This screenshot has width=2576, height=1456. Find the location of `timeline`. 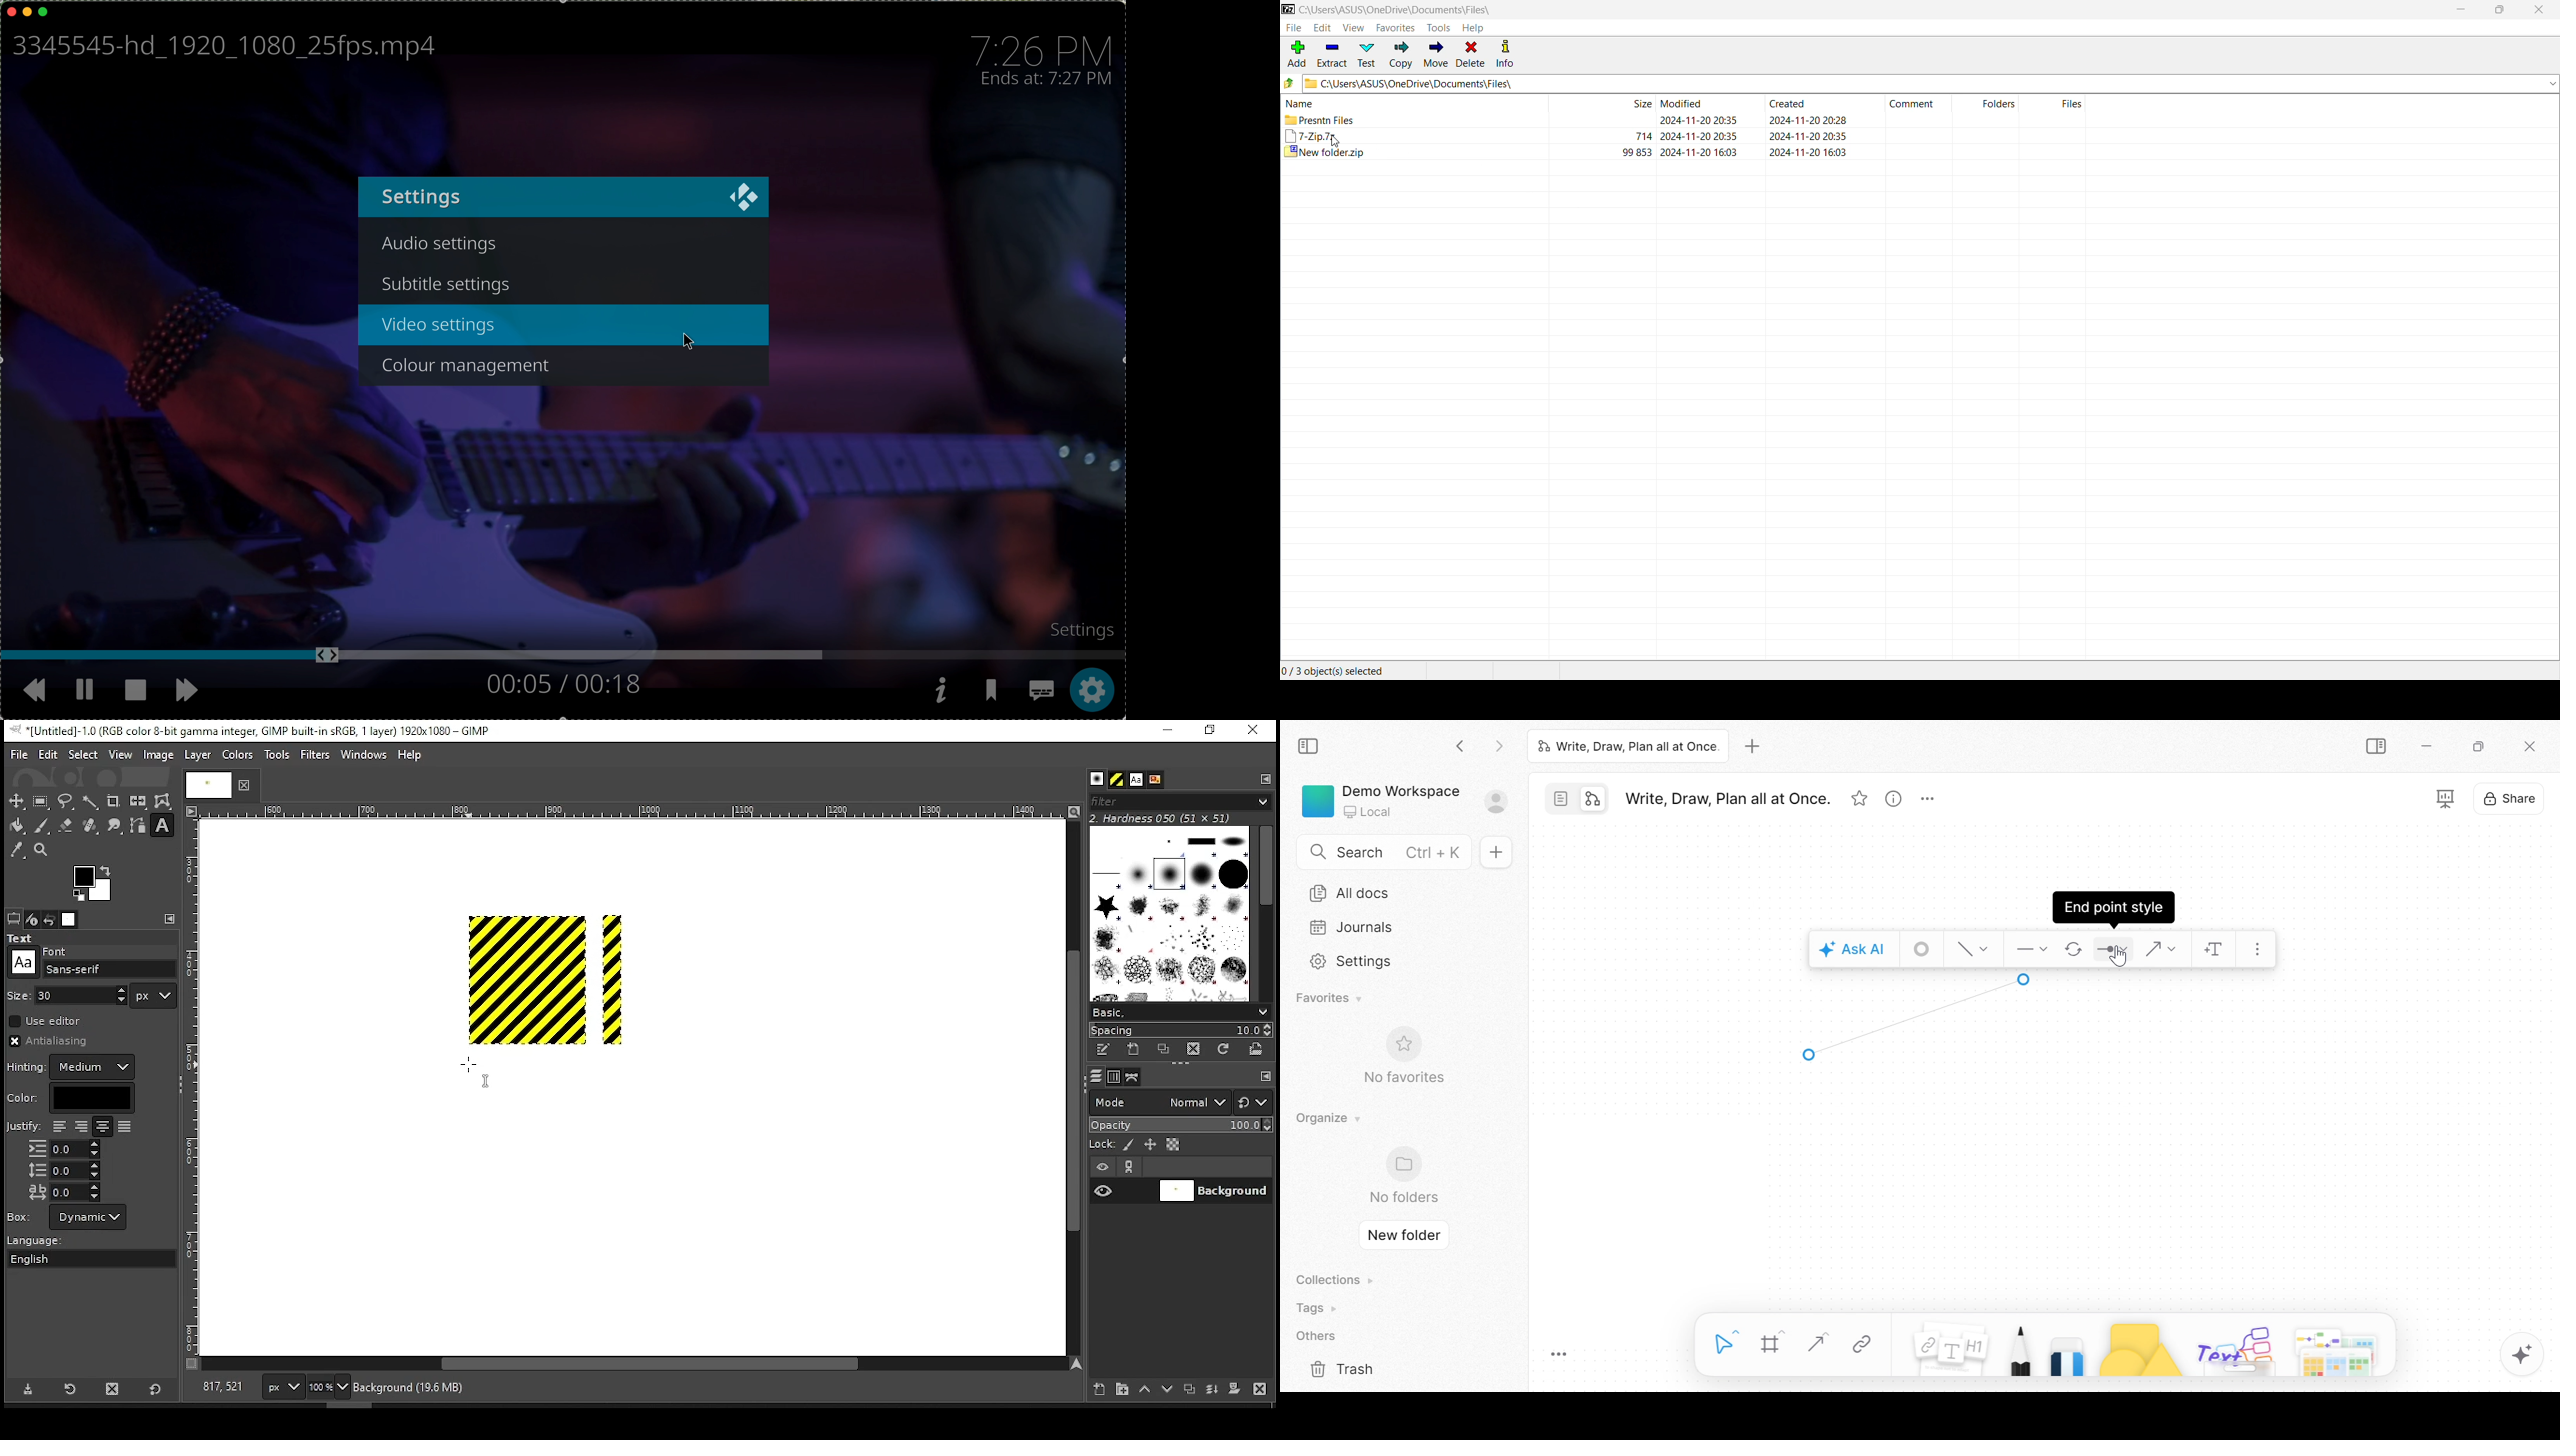

timeline is located at coordinates (563, 657).